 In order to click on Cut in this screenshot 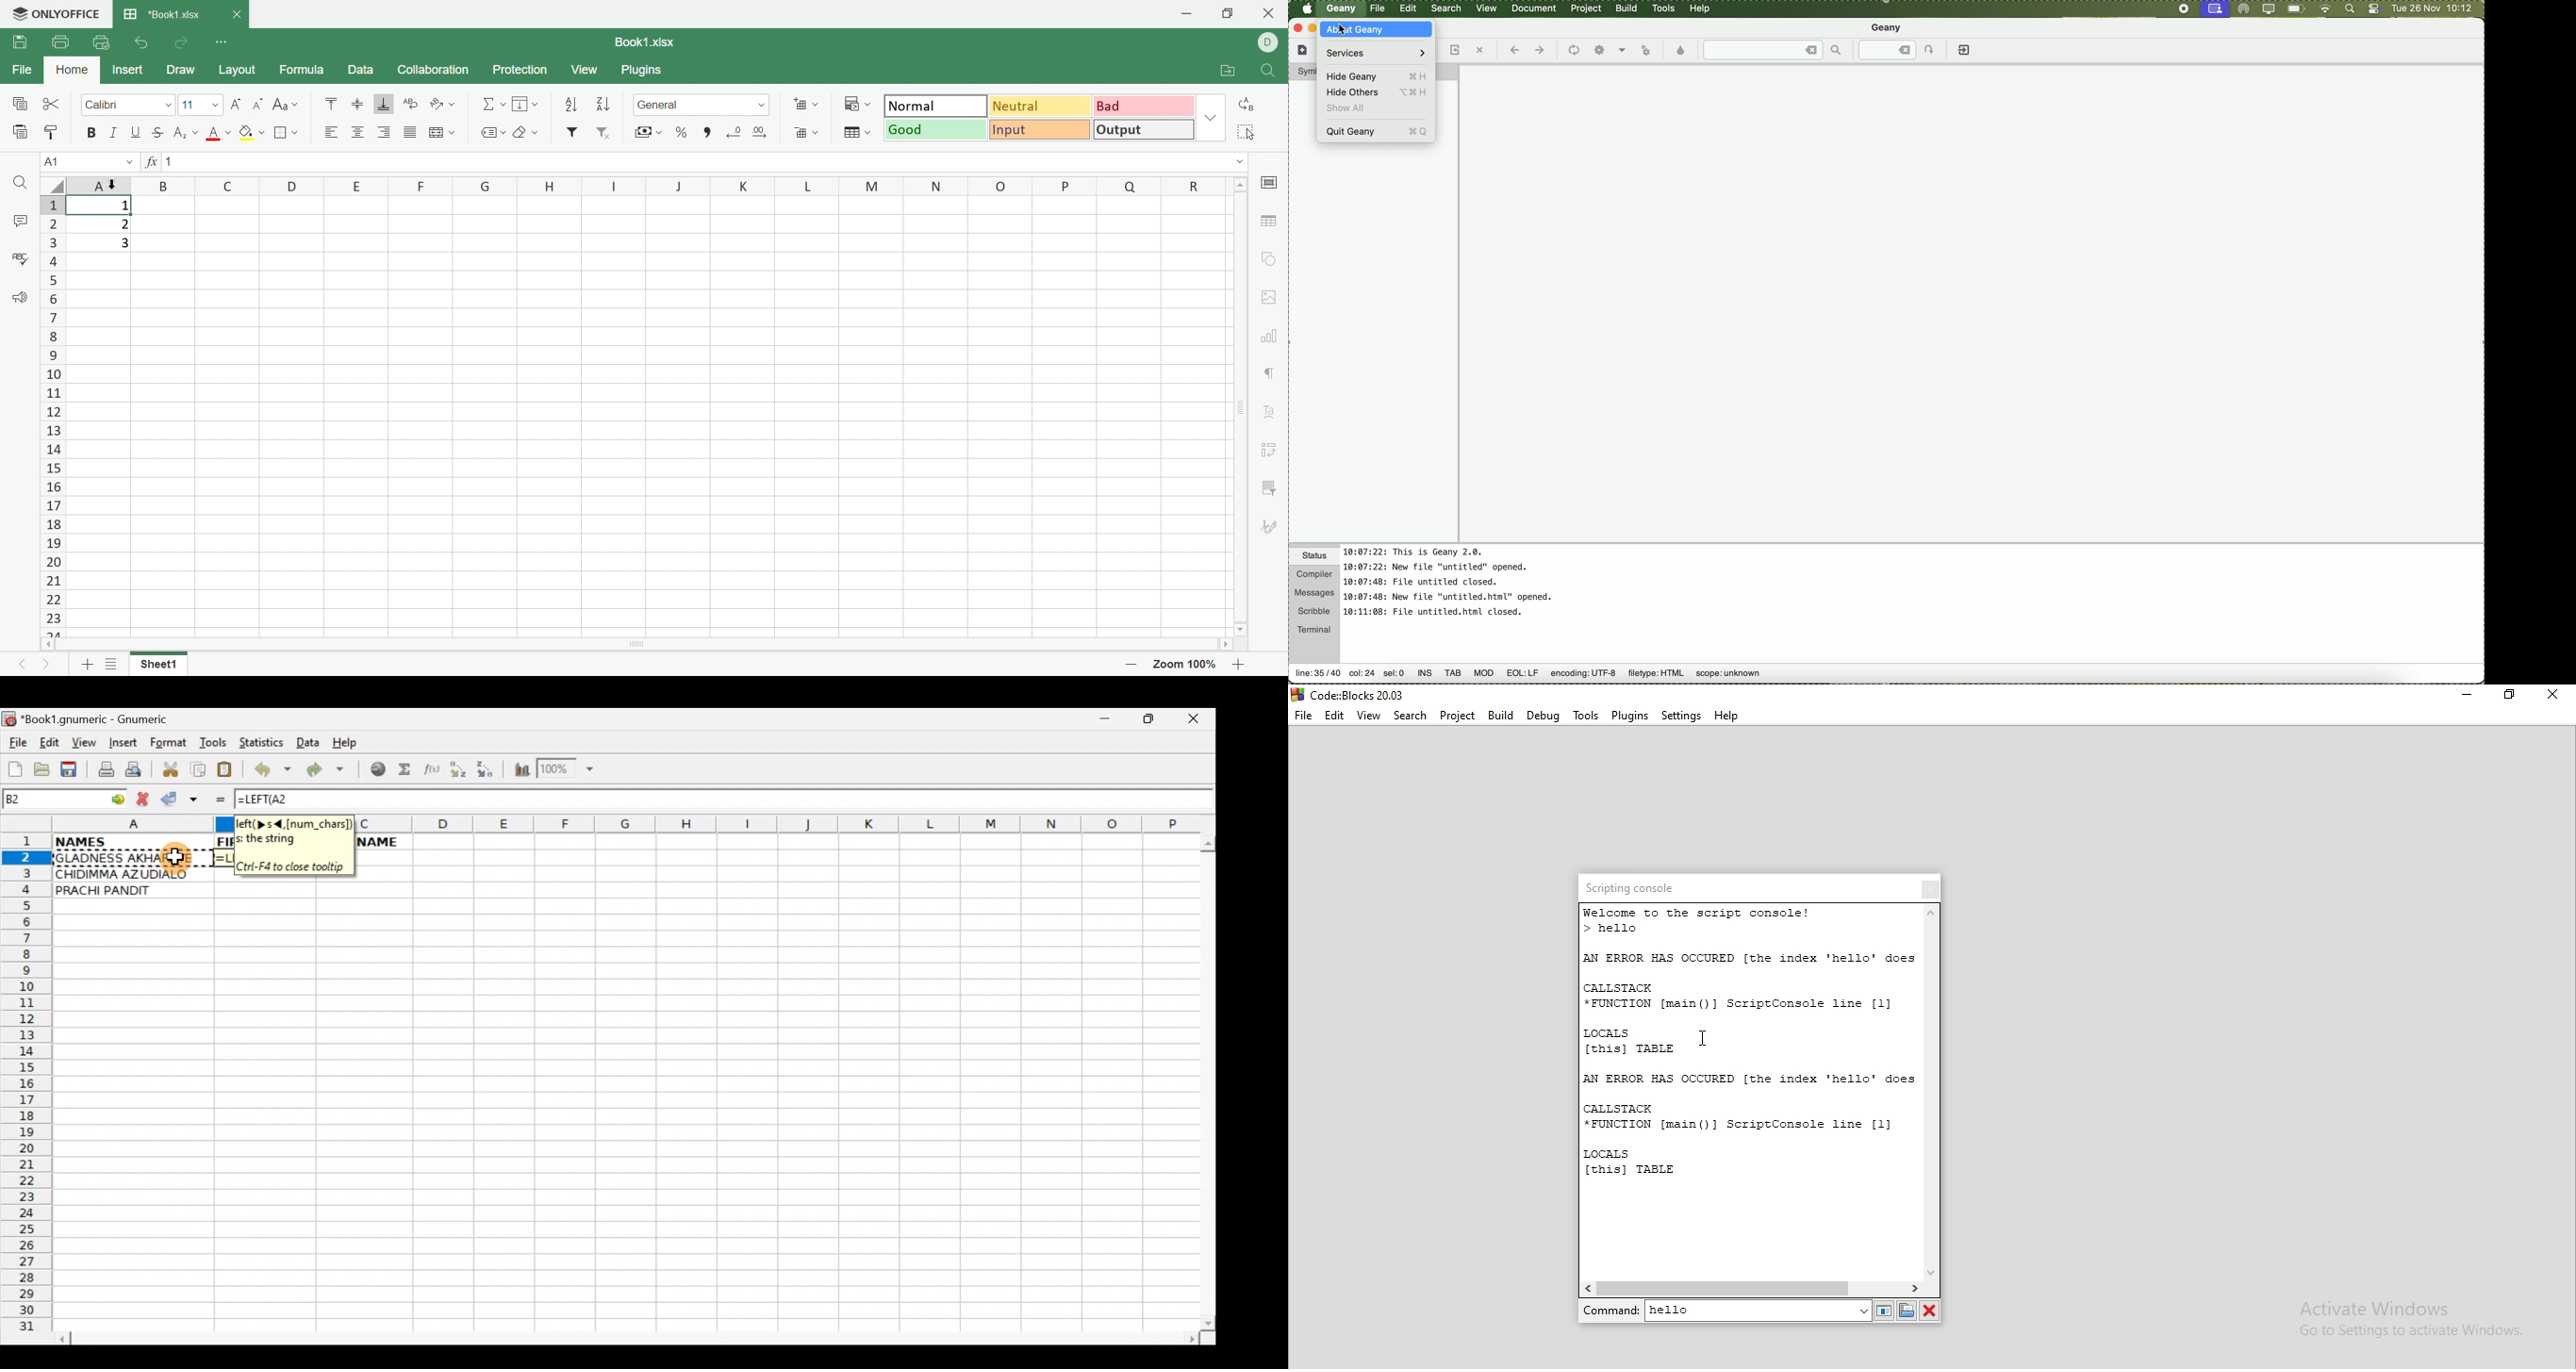, I will do `click(52, 103)`.